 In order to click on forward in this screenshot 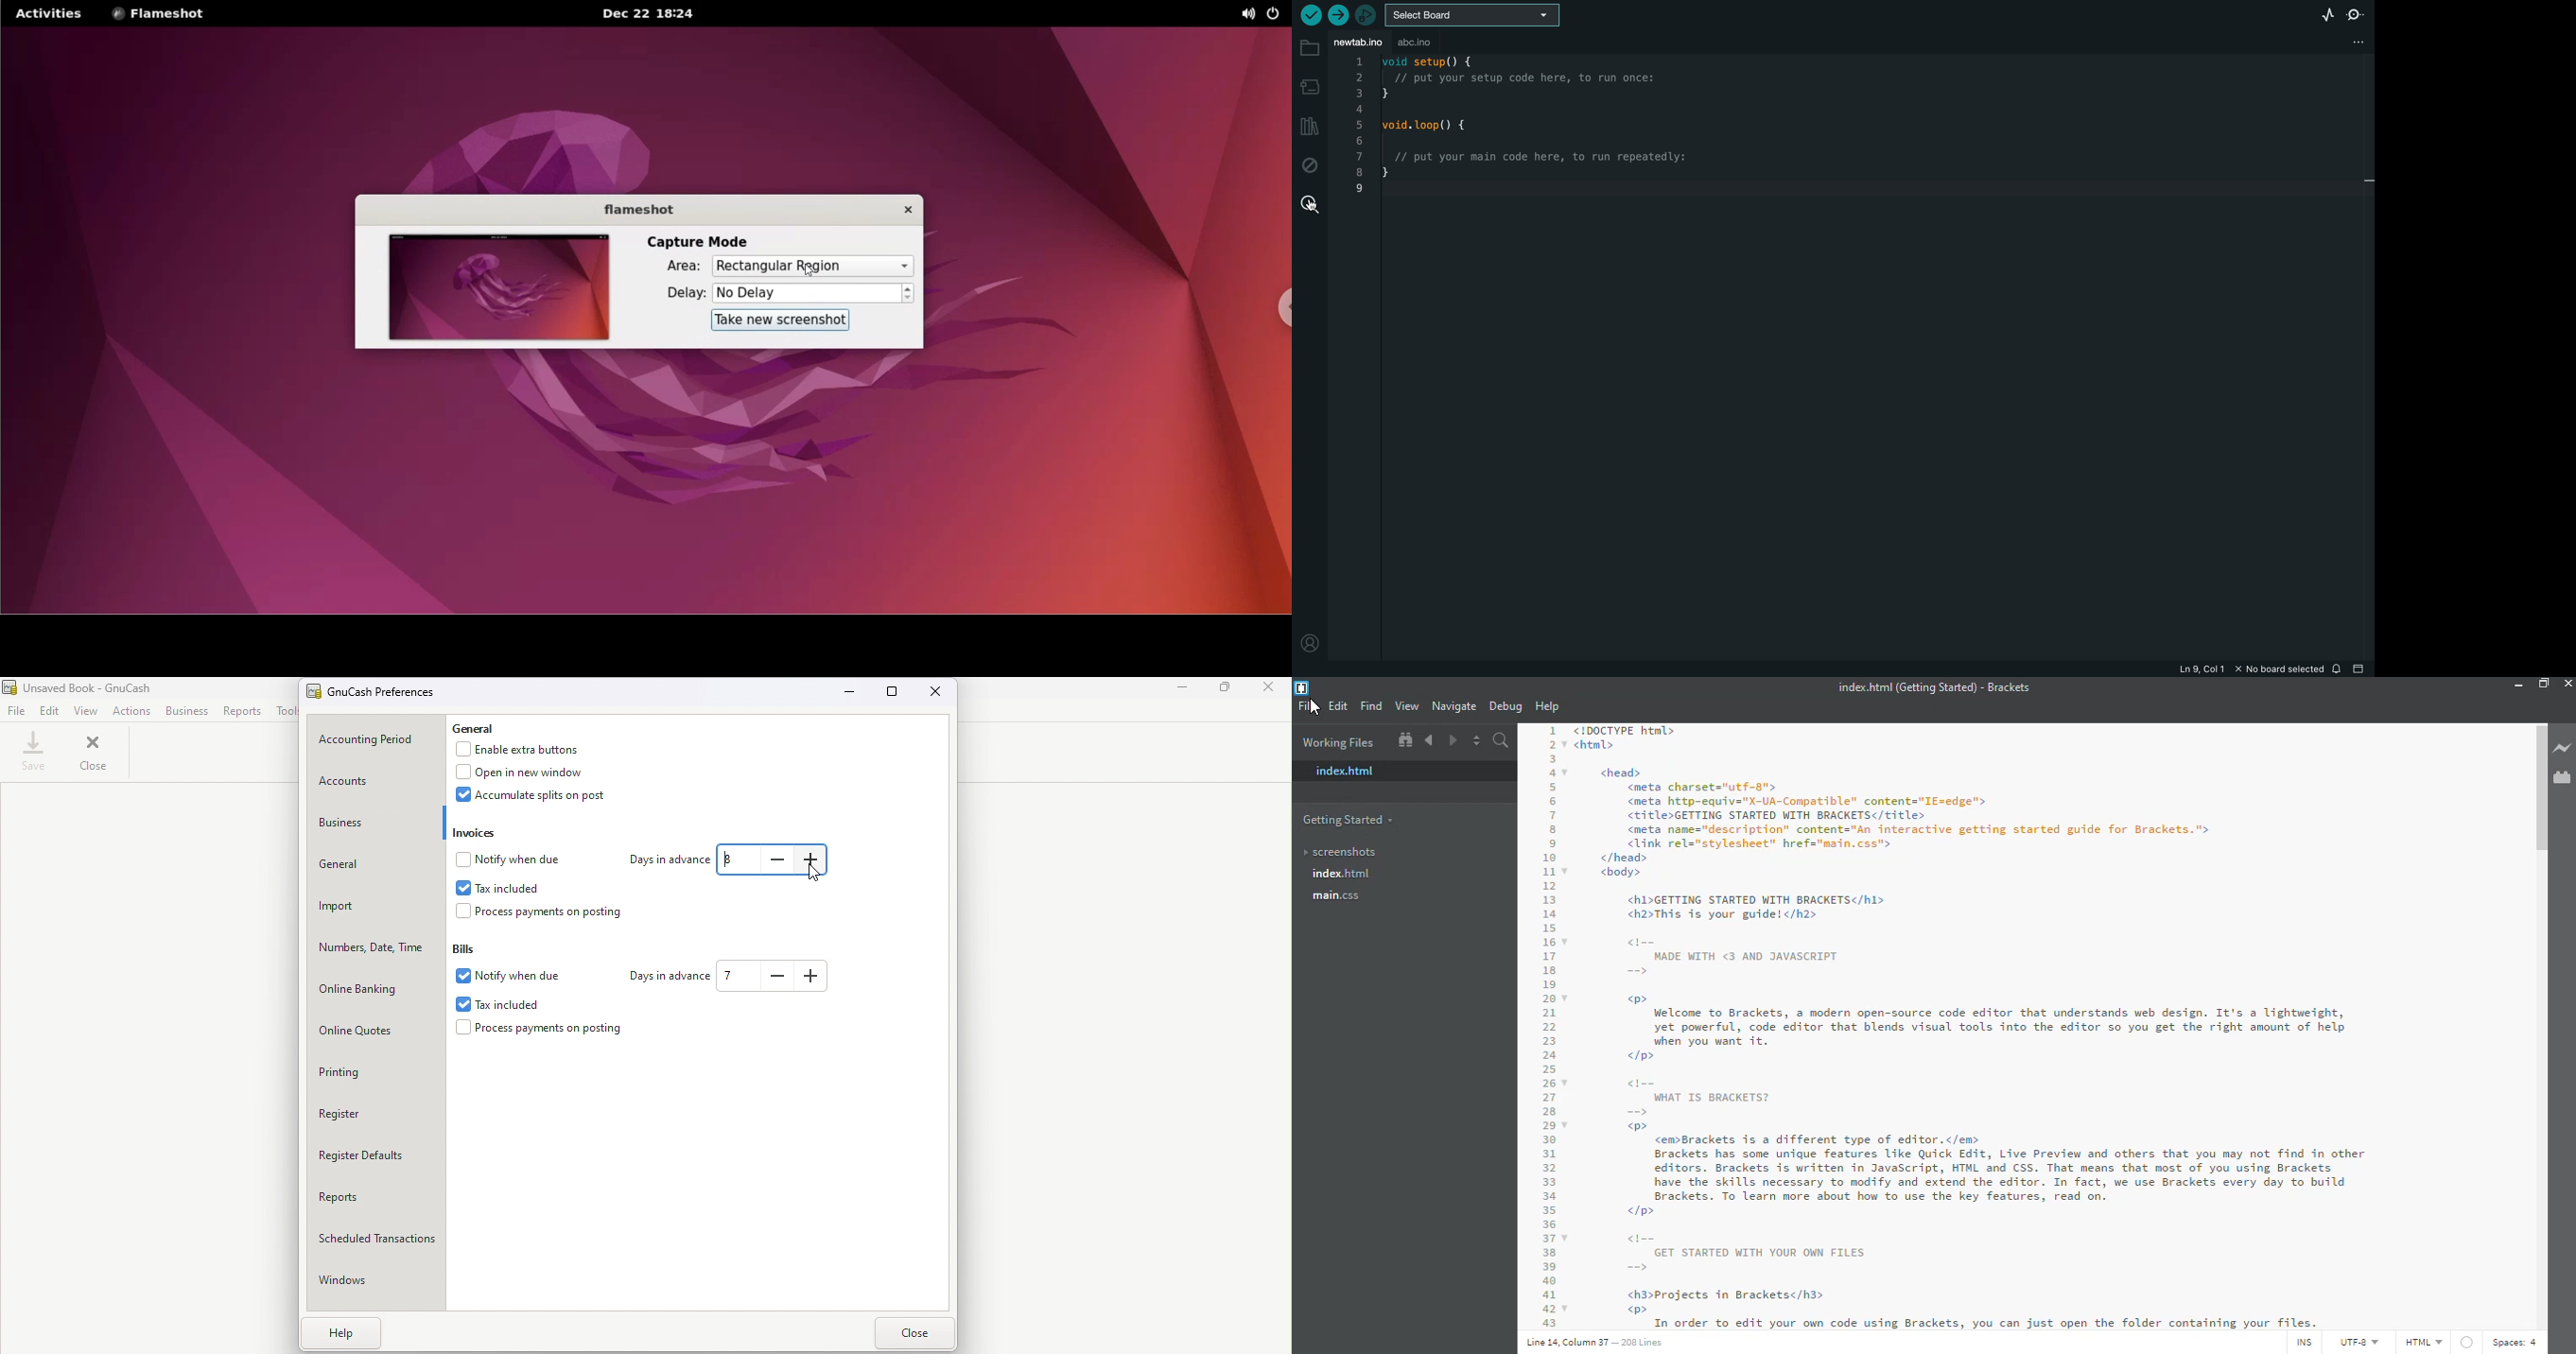, I will do `click(1453, 740)`.